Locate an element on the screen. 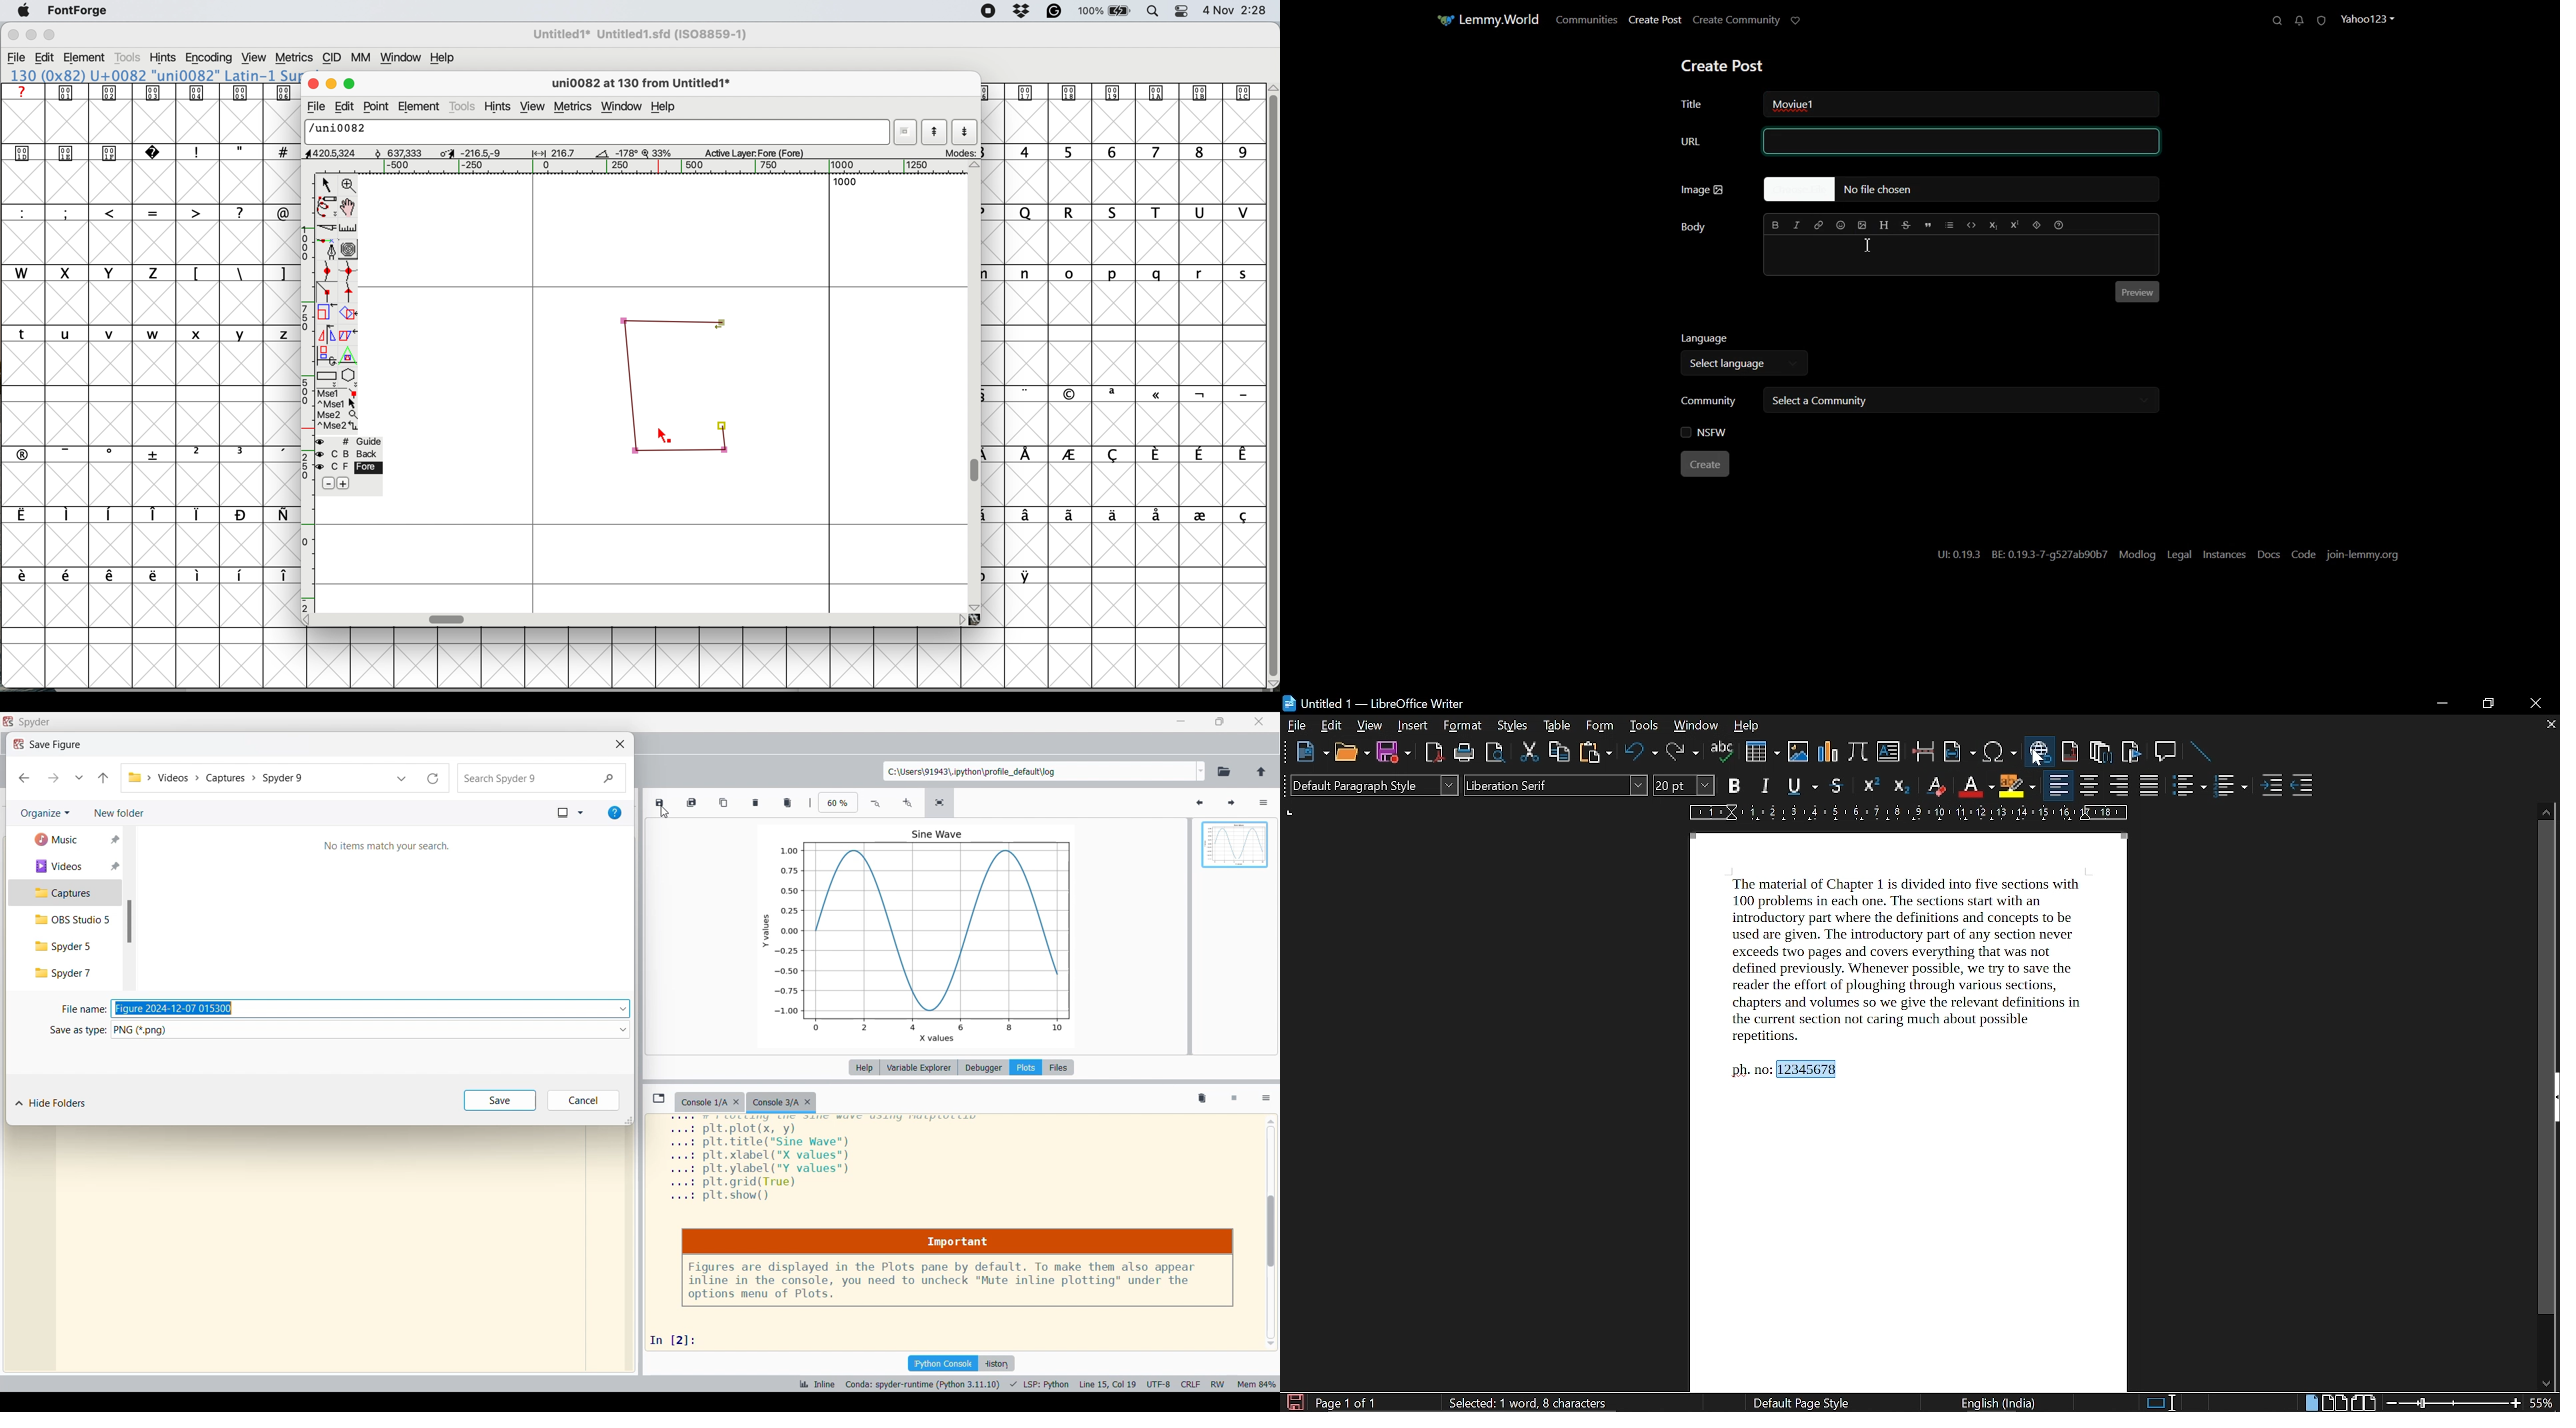 Image resolution: width=2576 pixels, height=1428 pixels. vertical scrollbar is located at coordinates (2546, 1068).